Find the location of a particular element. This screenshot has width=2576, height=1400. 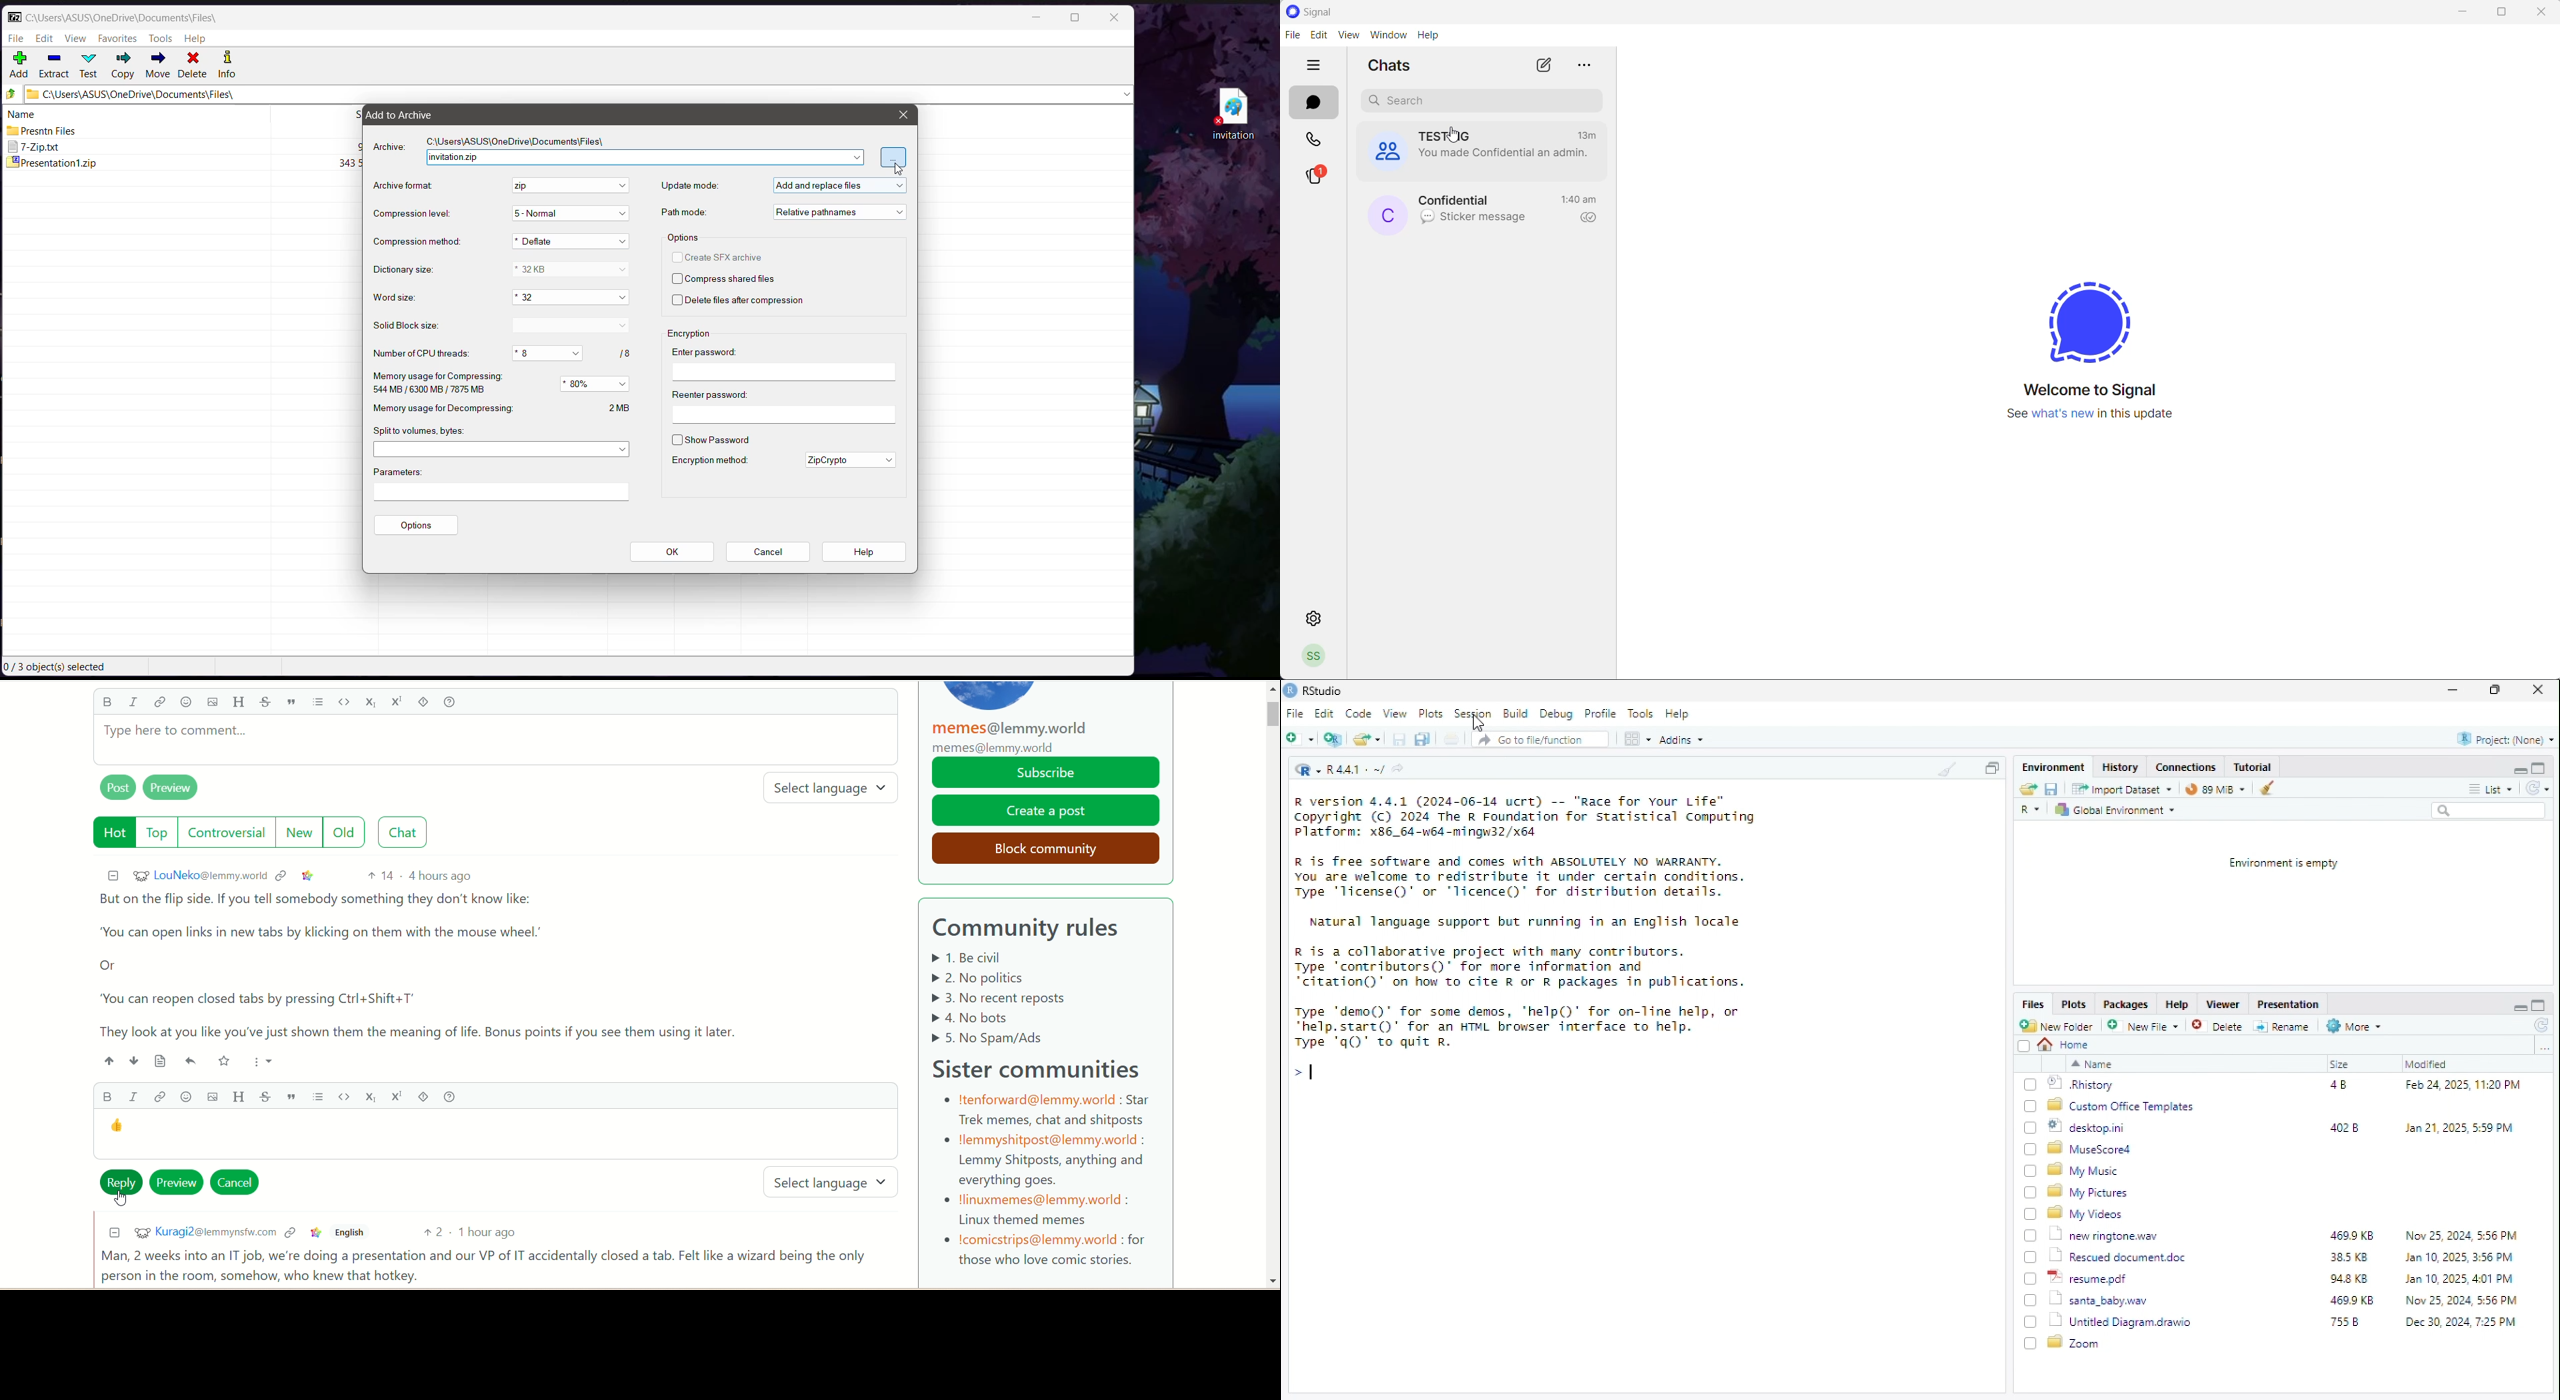

Project:(None) is located at coordinates (2507, 740).